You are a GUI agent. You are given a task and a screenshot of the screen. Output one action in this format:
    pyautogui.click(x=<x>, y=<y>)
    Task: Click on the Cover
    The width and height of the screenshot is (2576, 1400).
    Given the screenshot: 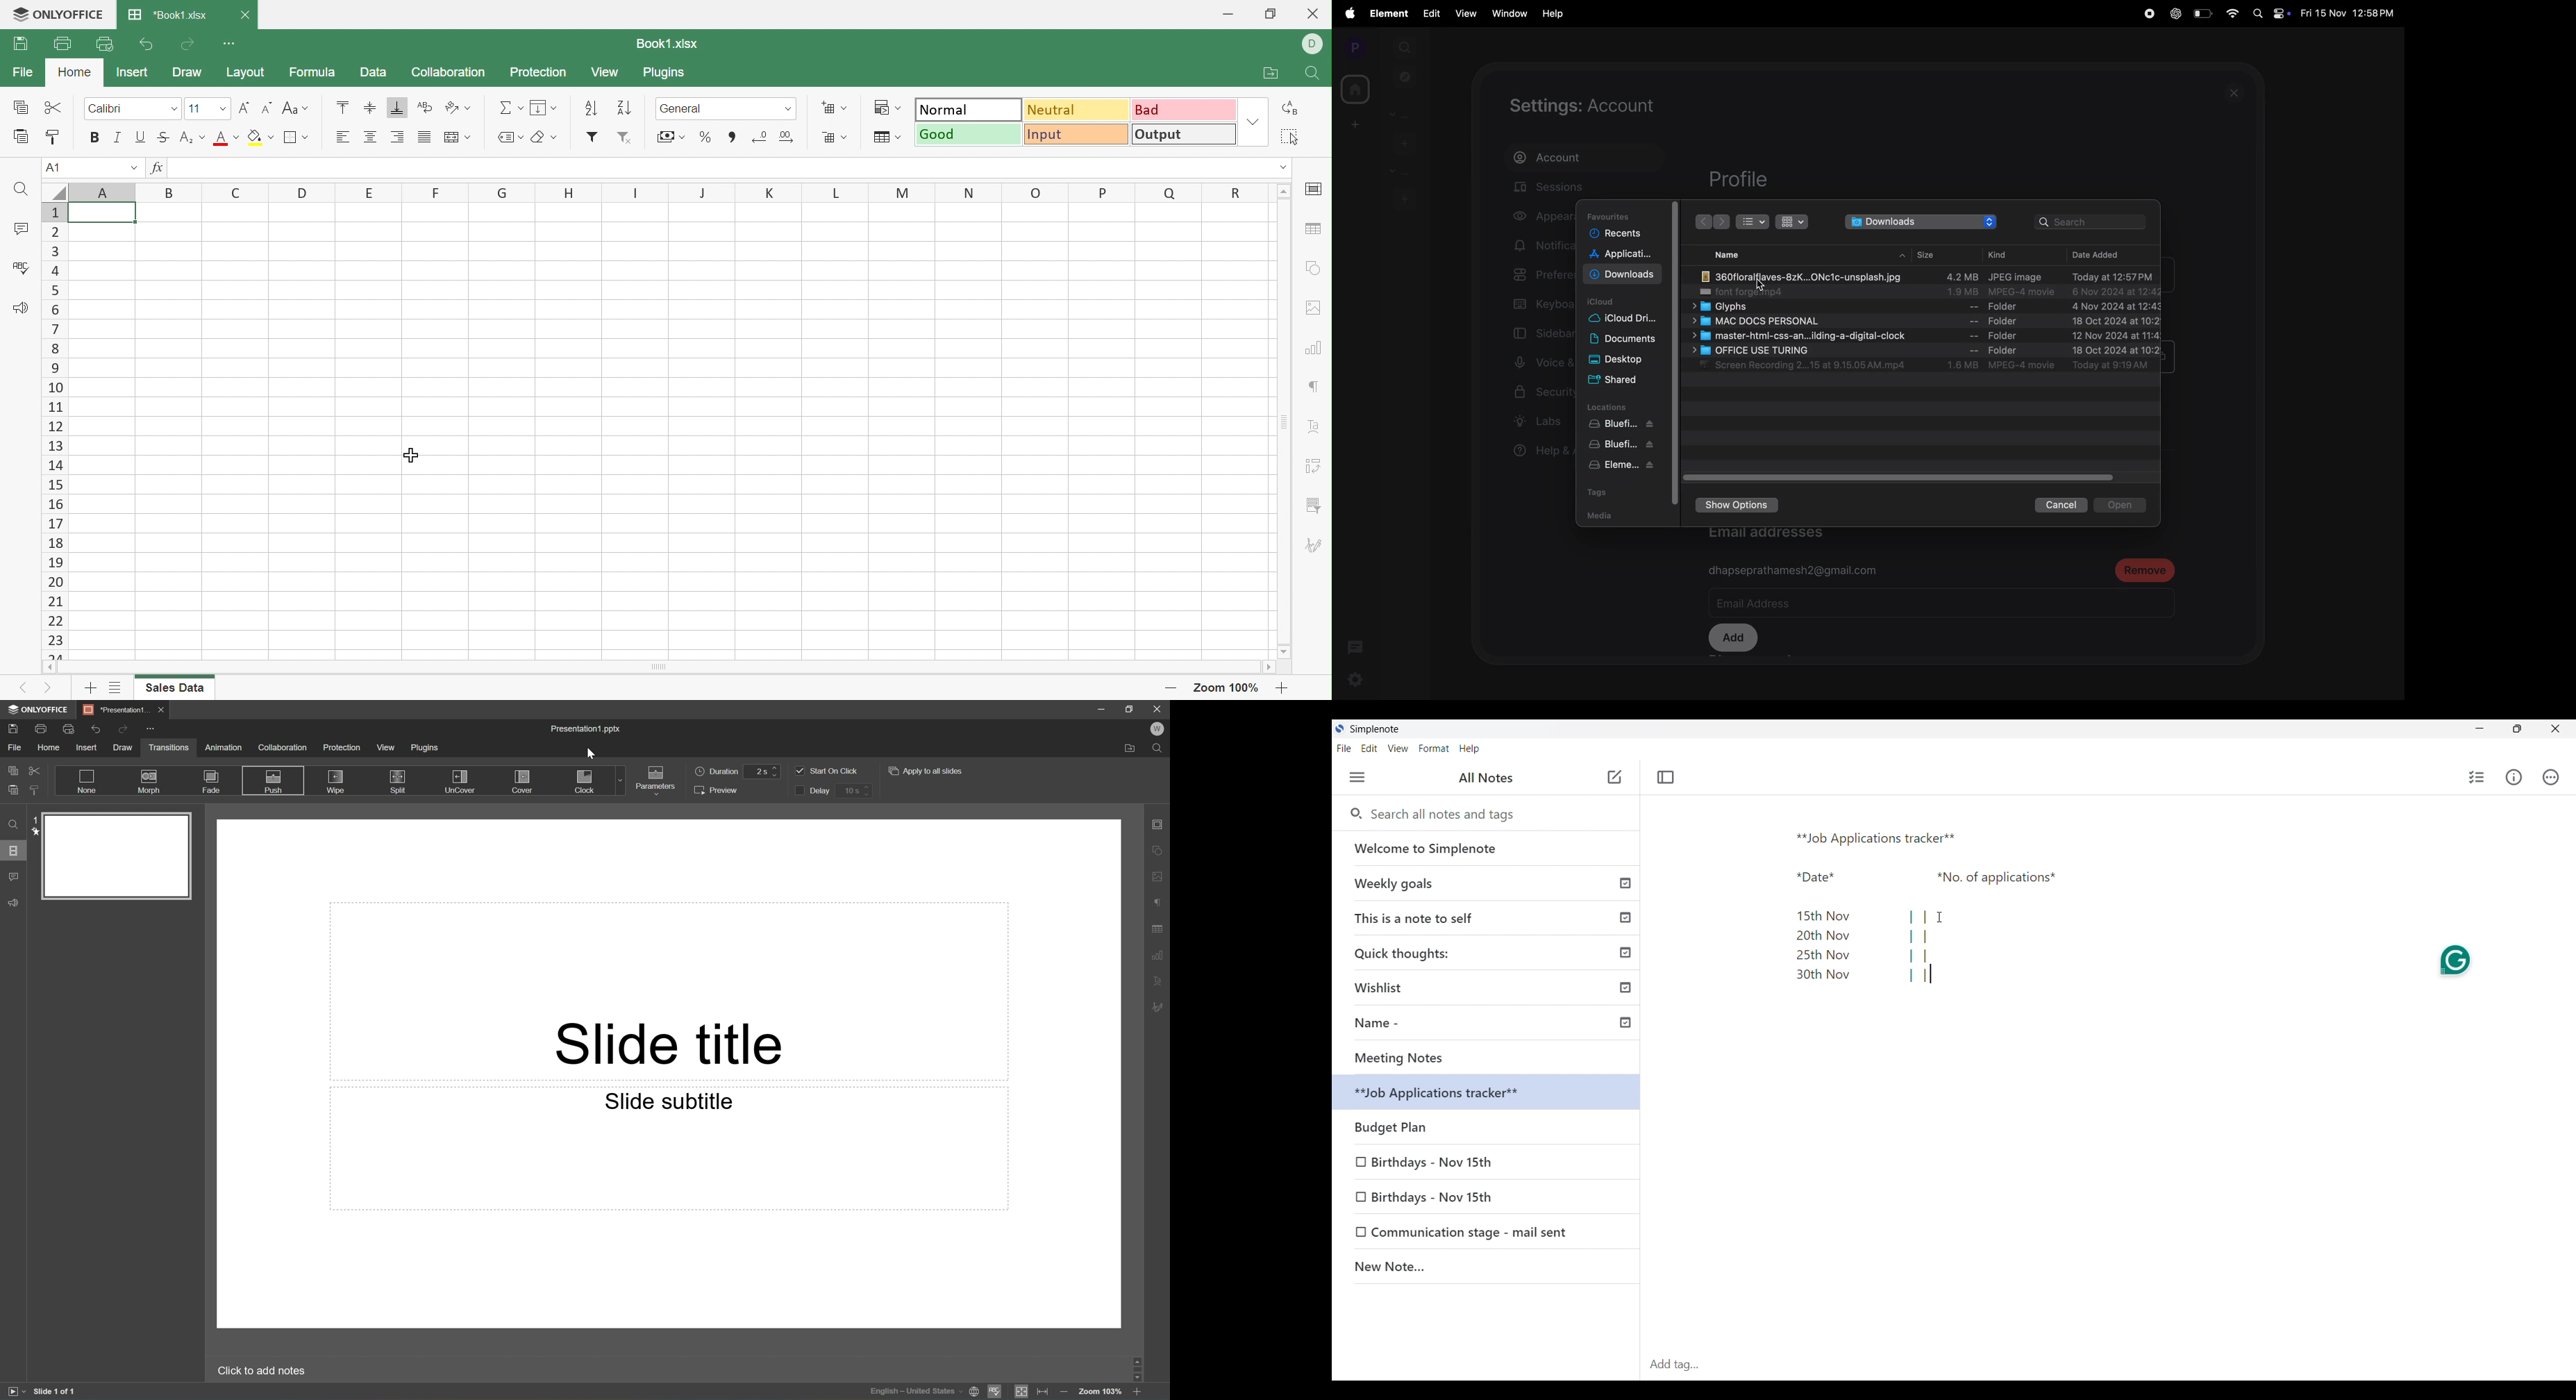 What is the action you would take?
    pyautogui.click(x=525, y=781)
    